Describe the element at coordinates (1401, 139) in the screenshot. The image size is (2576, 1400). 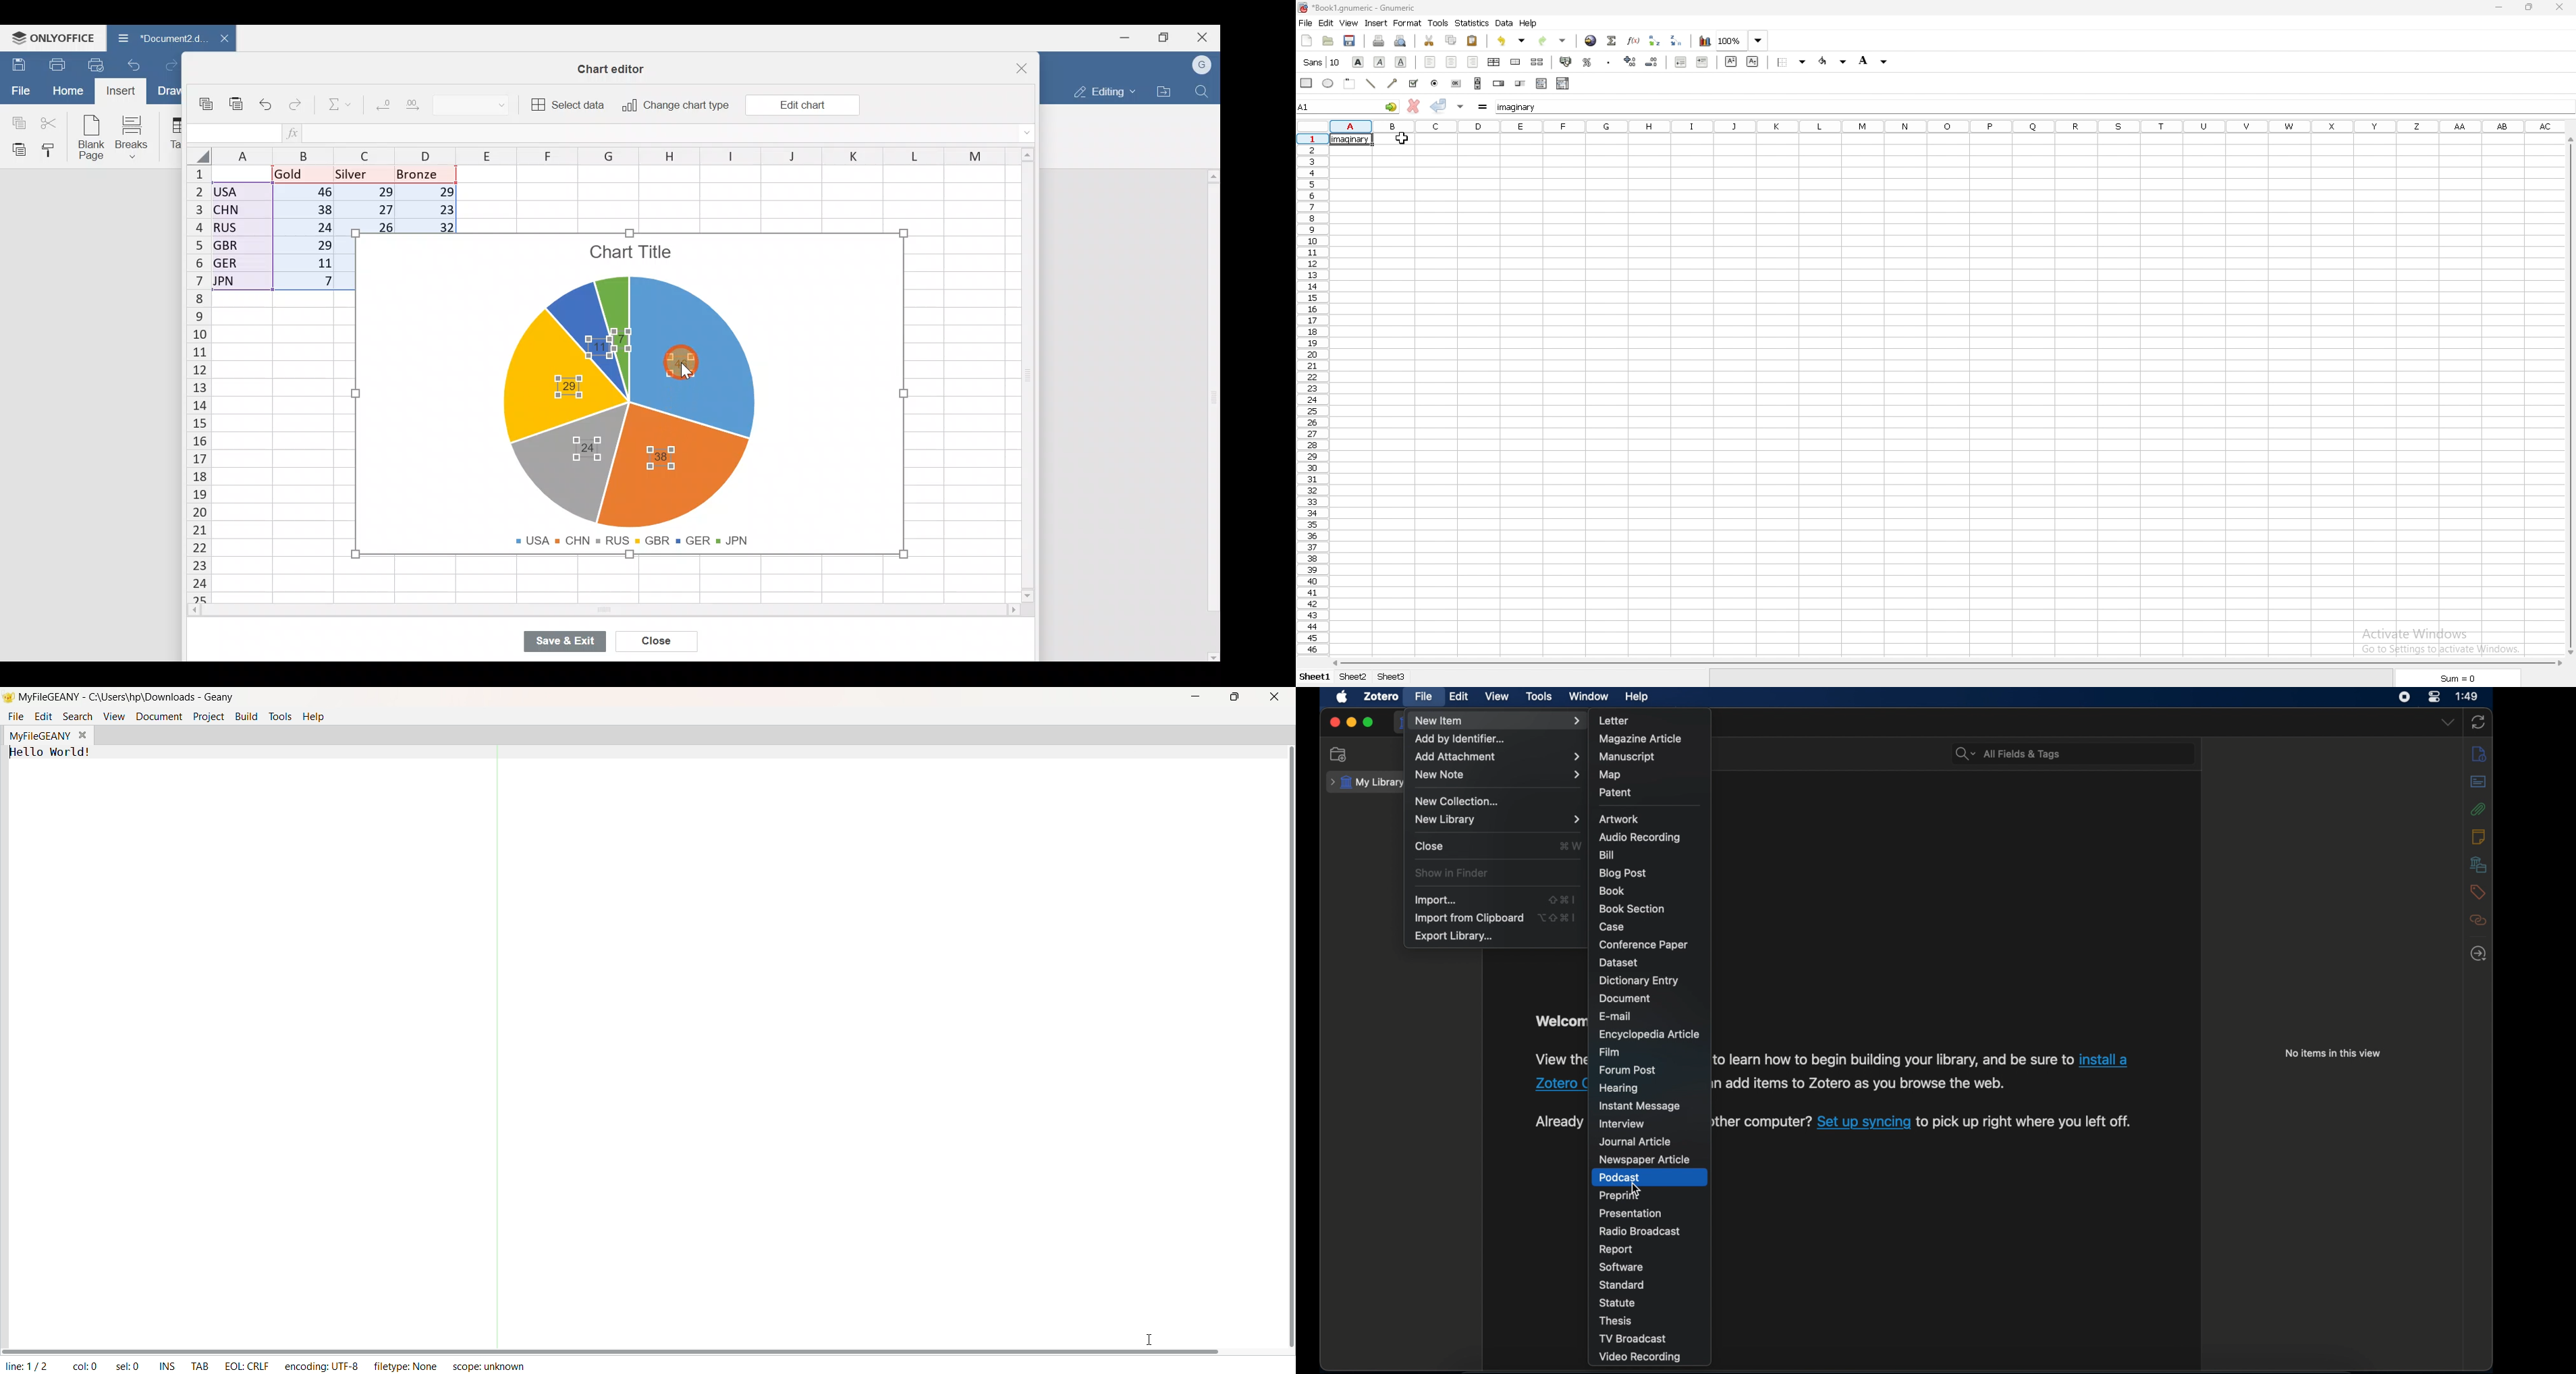
I see `cursor` at that location.